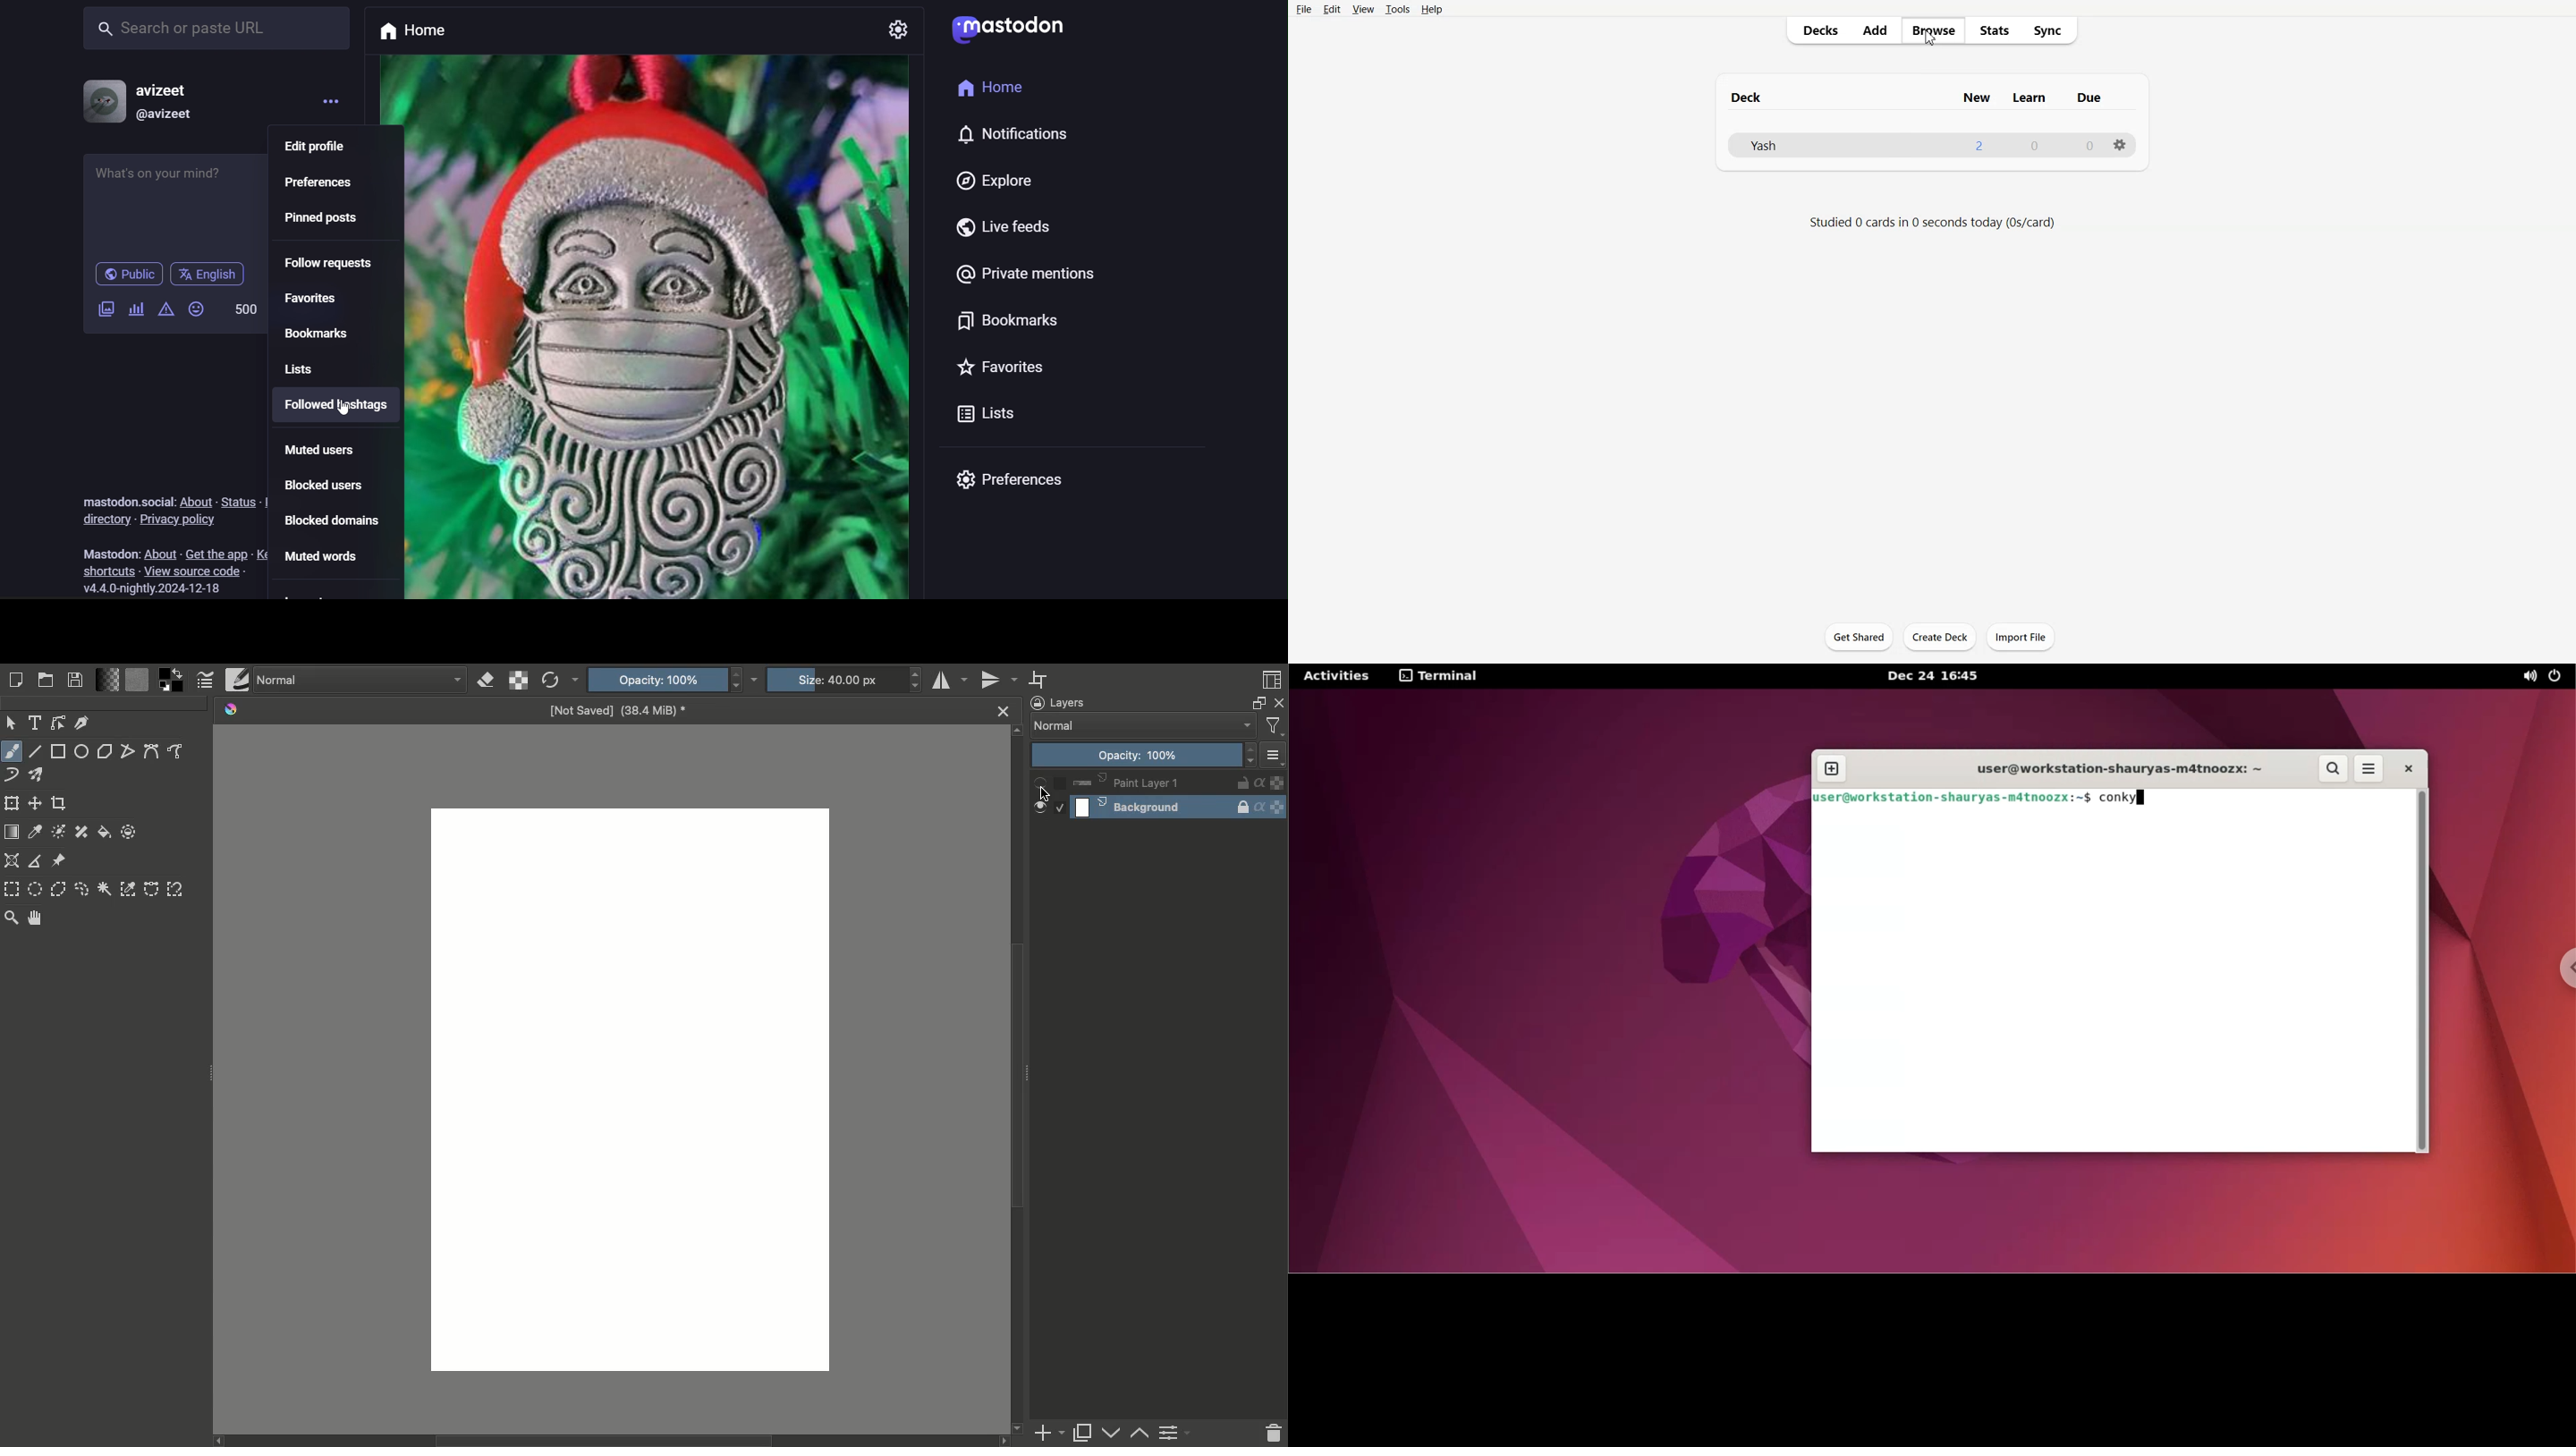 The height and width of the screenshot is (1456, 2576). What do you see at coordinates (1006, 229) in the screenshot?
I see `live feeds` at bounding box center [1006, 229].